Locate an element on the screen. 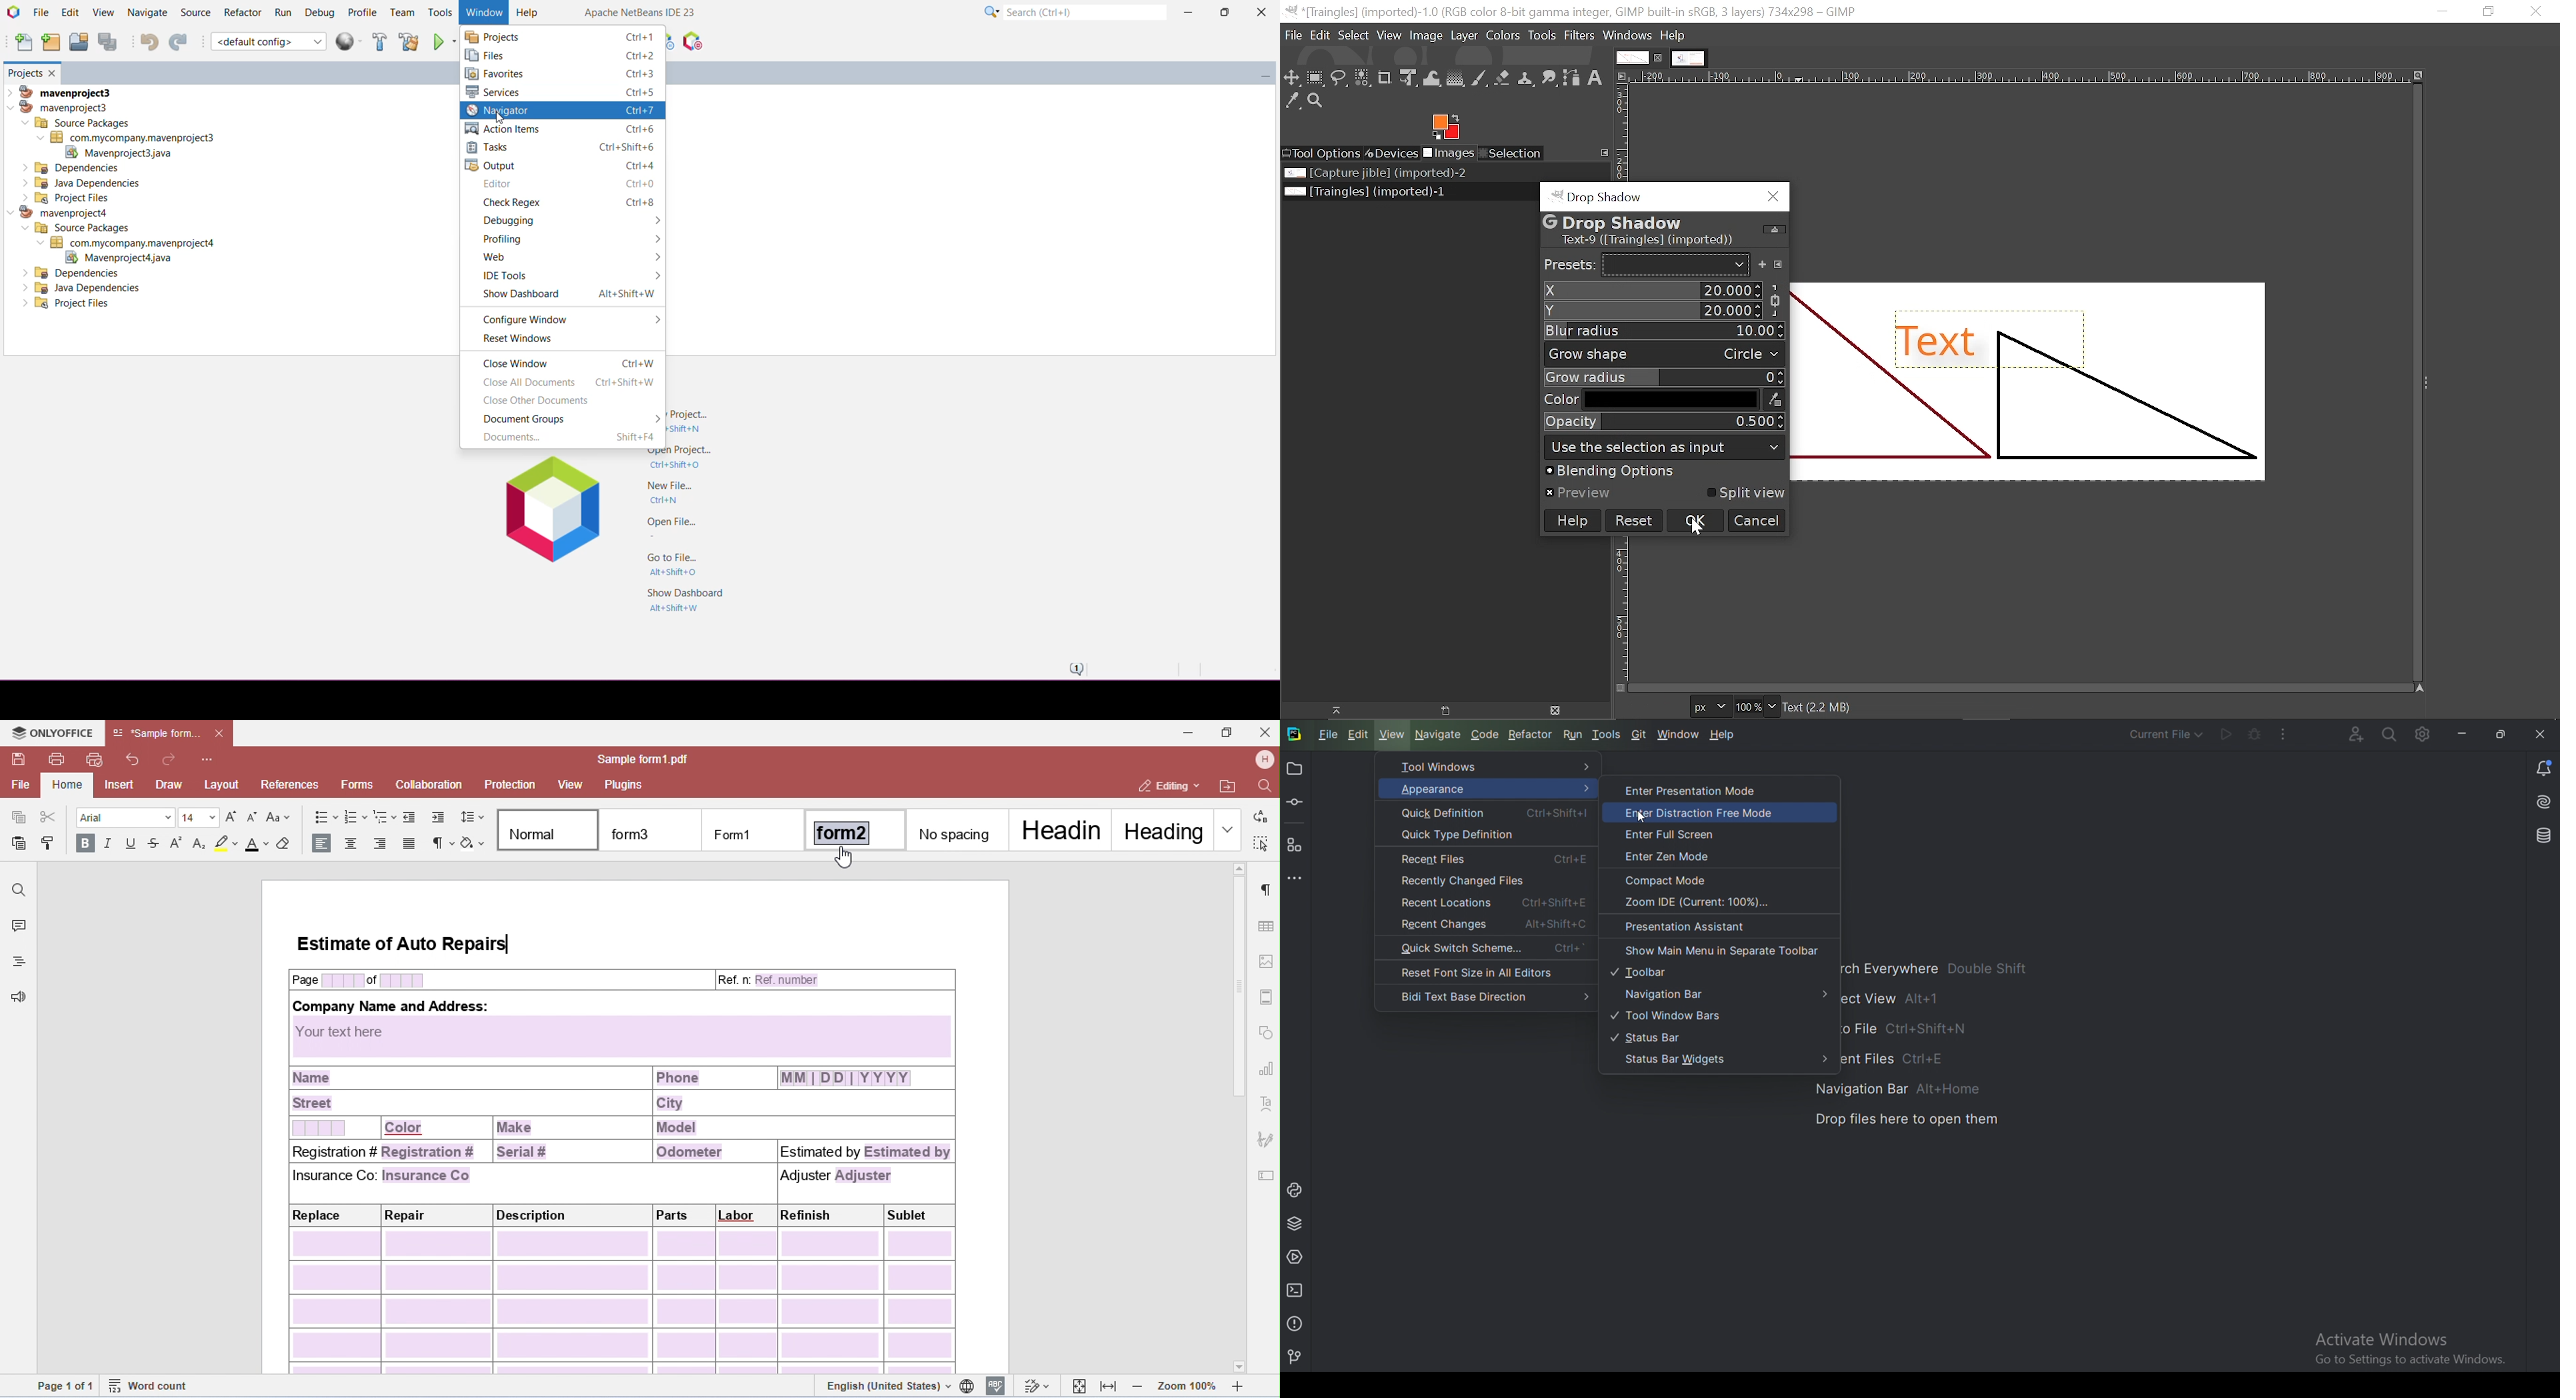  Close is located at coordinates (2534, 14).